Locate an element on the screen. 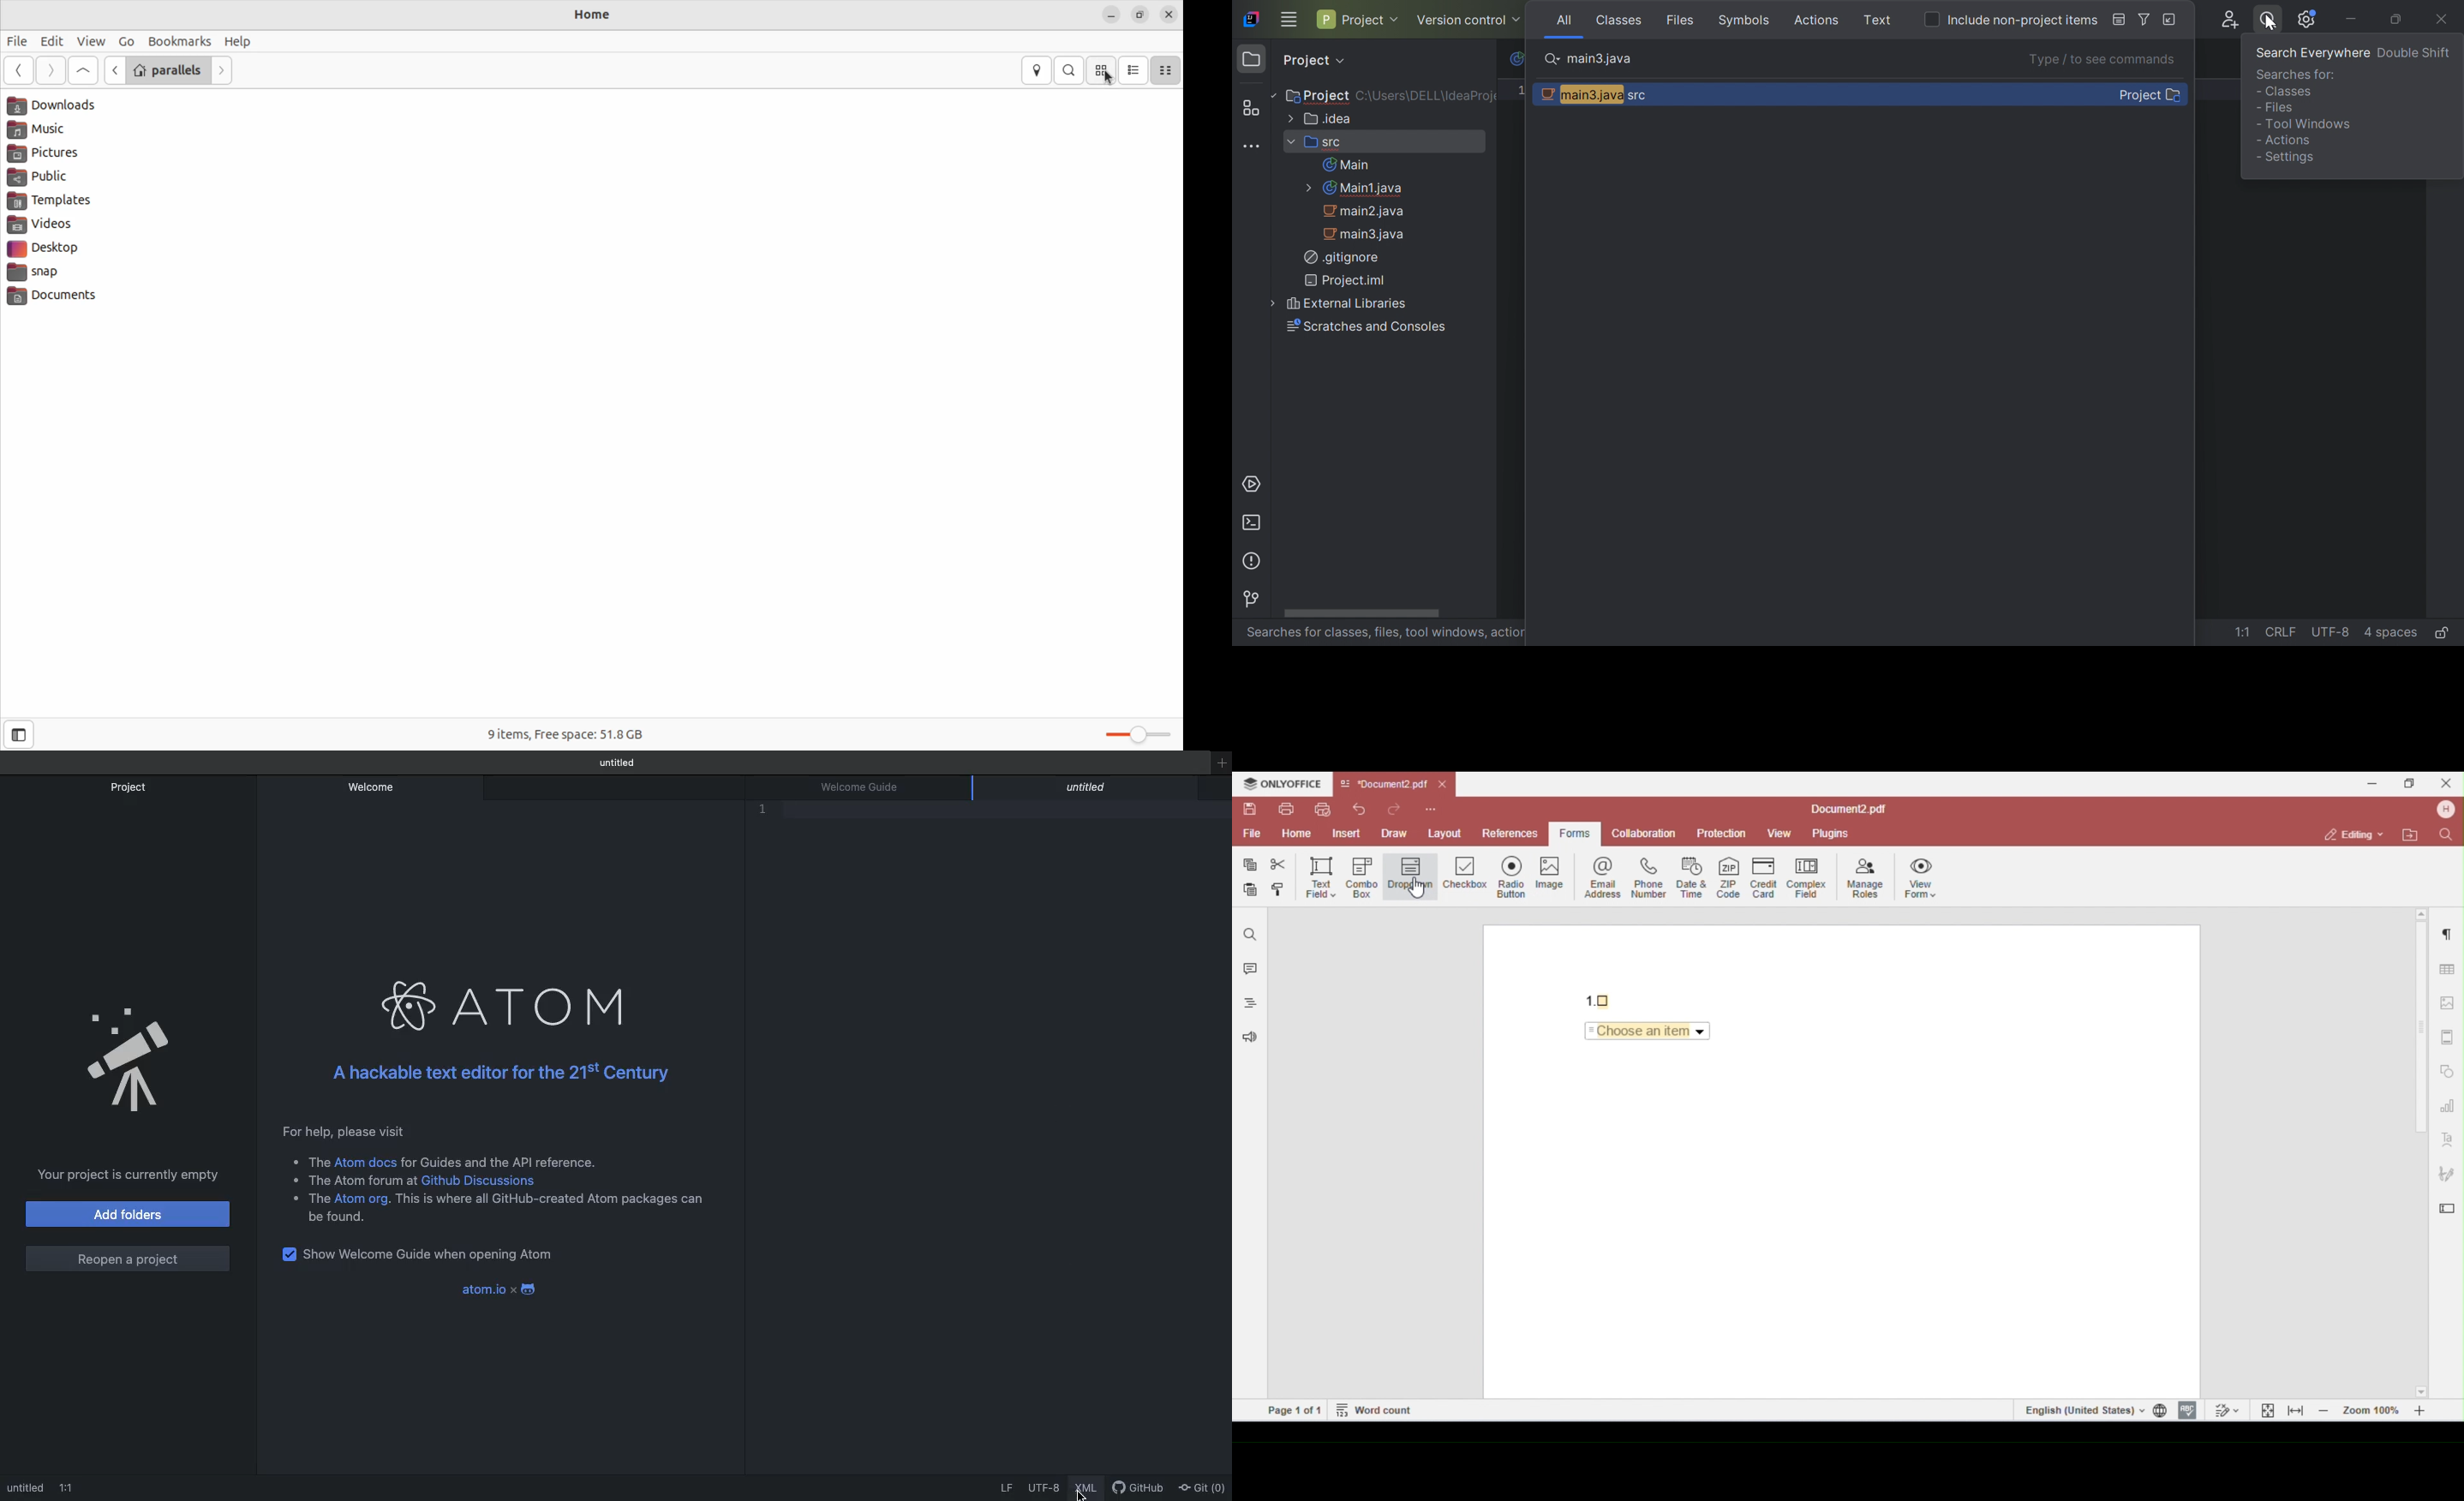 The width and height of the screenshot is (2464, 1512). New window is located at coordinates (1219, 770).